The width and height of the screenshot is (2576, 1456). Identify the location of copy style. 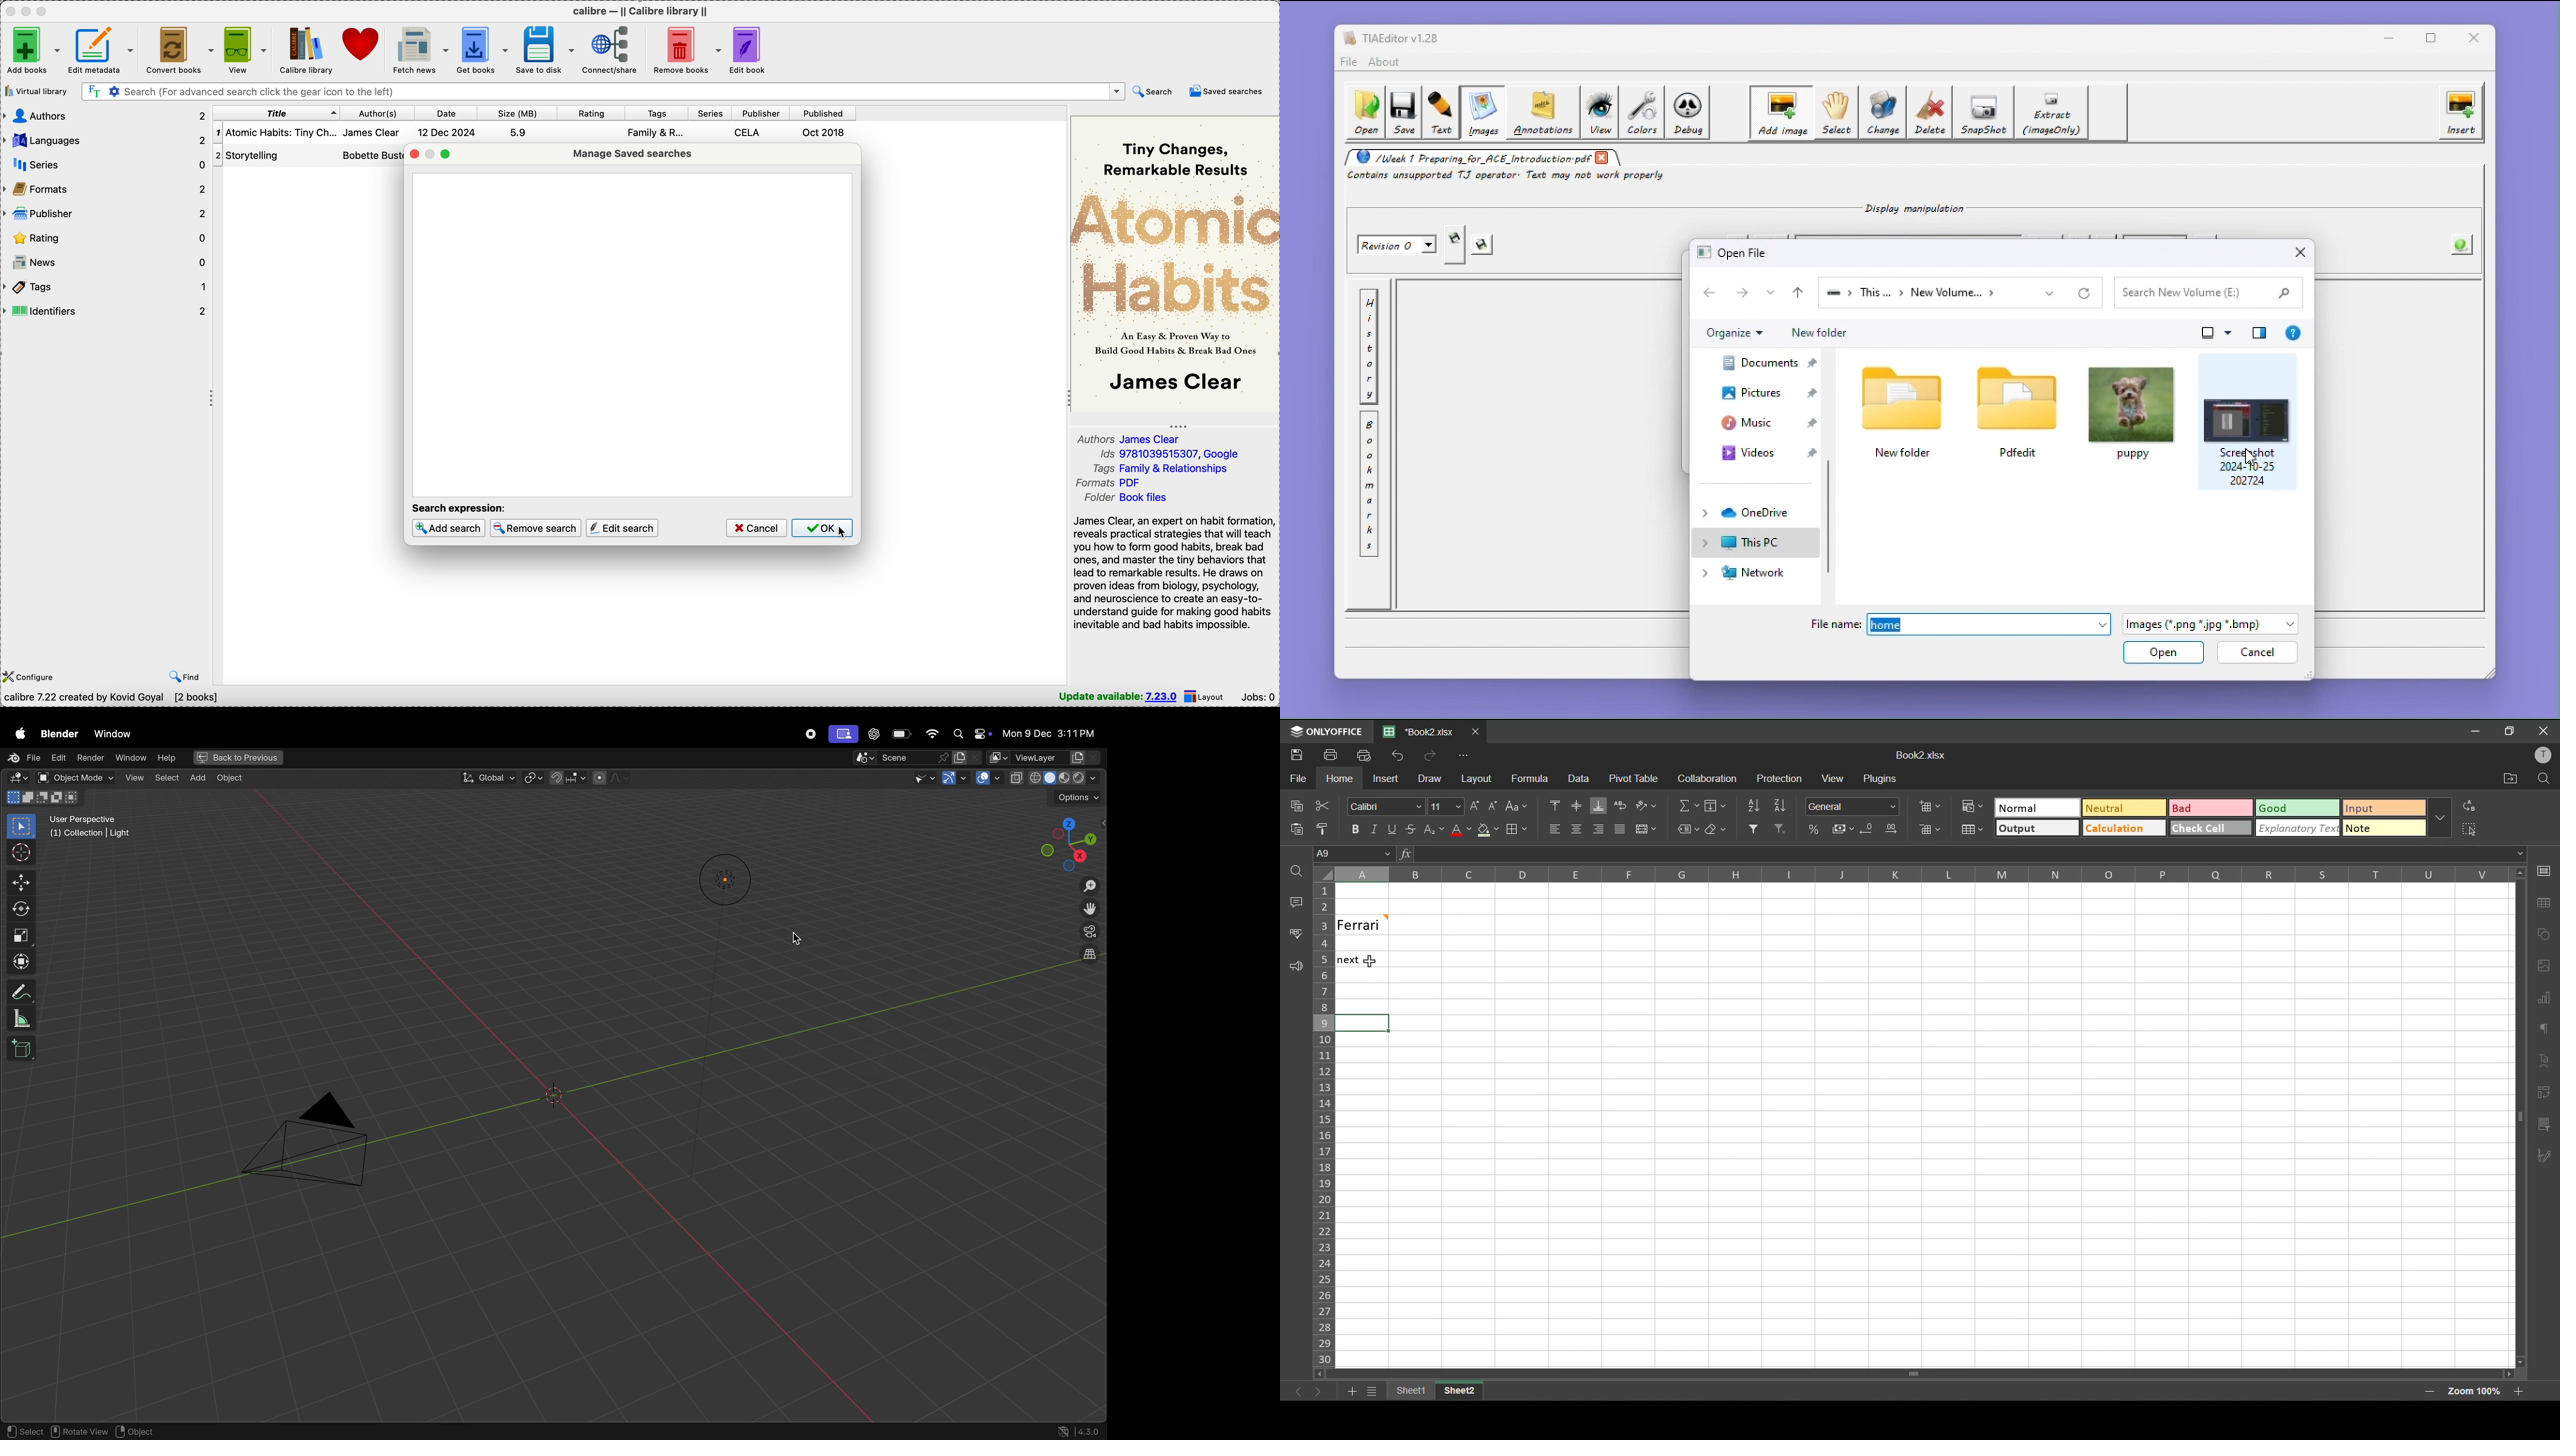
(1326, 828).